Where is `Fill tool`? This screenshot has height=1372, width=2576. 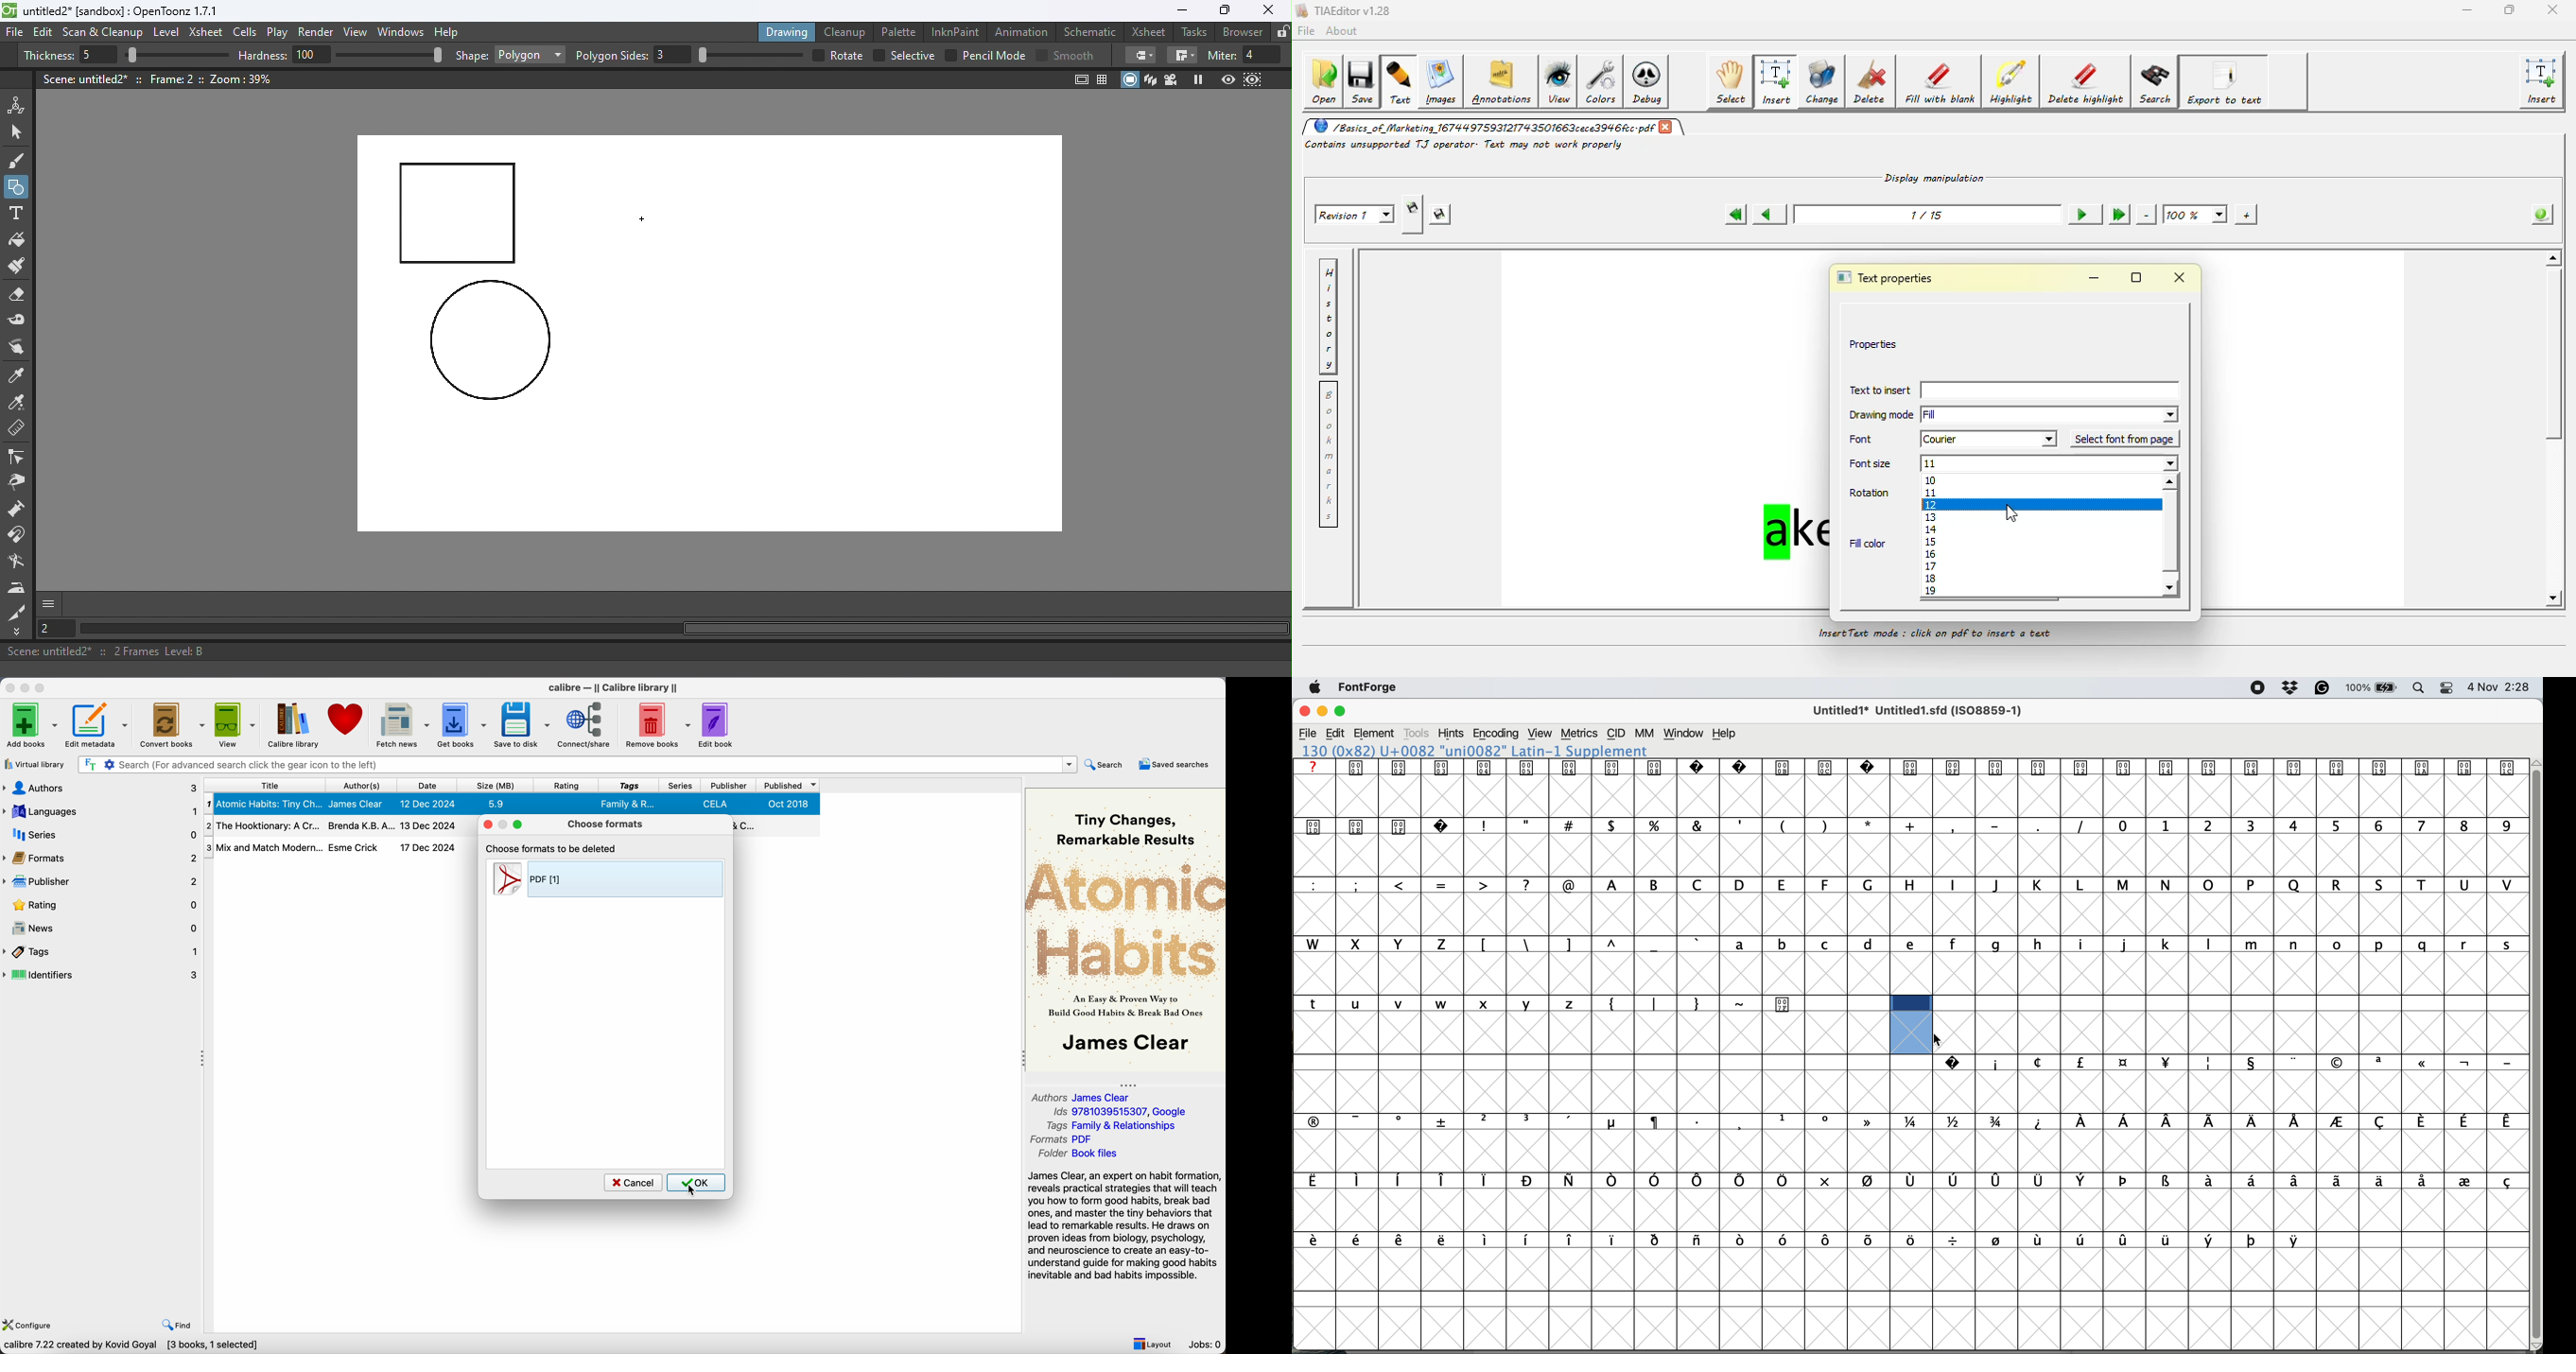 Fill tool is located at coordinates (17, 242).